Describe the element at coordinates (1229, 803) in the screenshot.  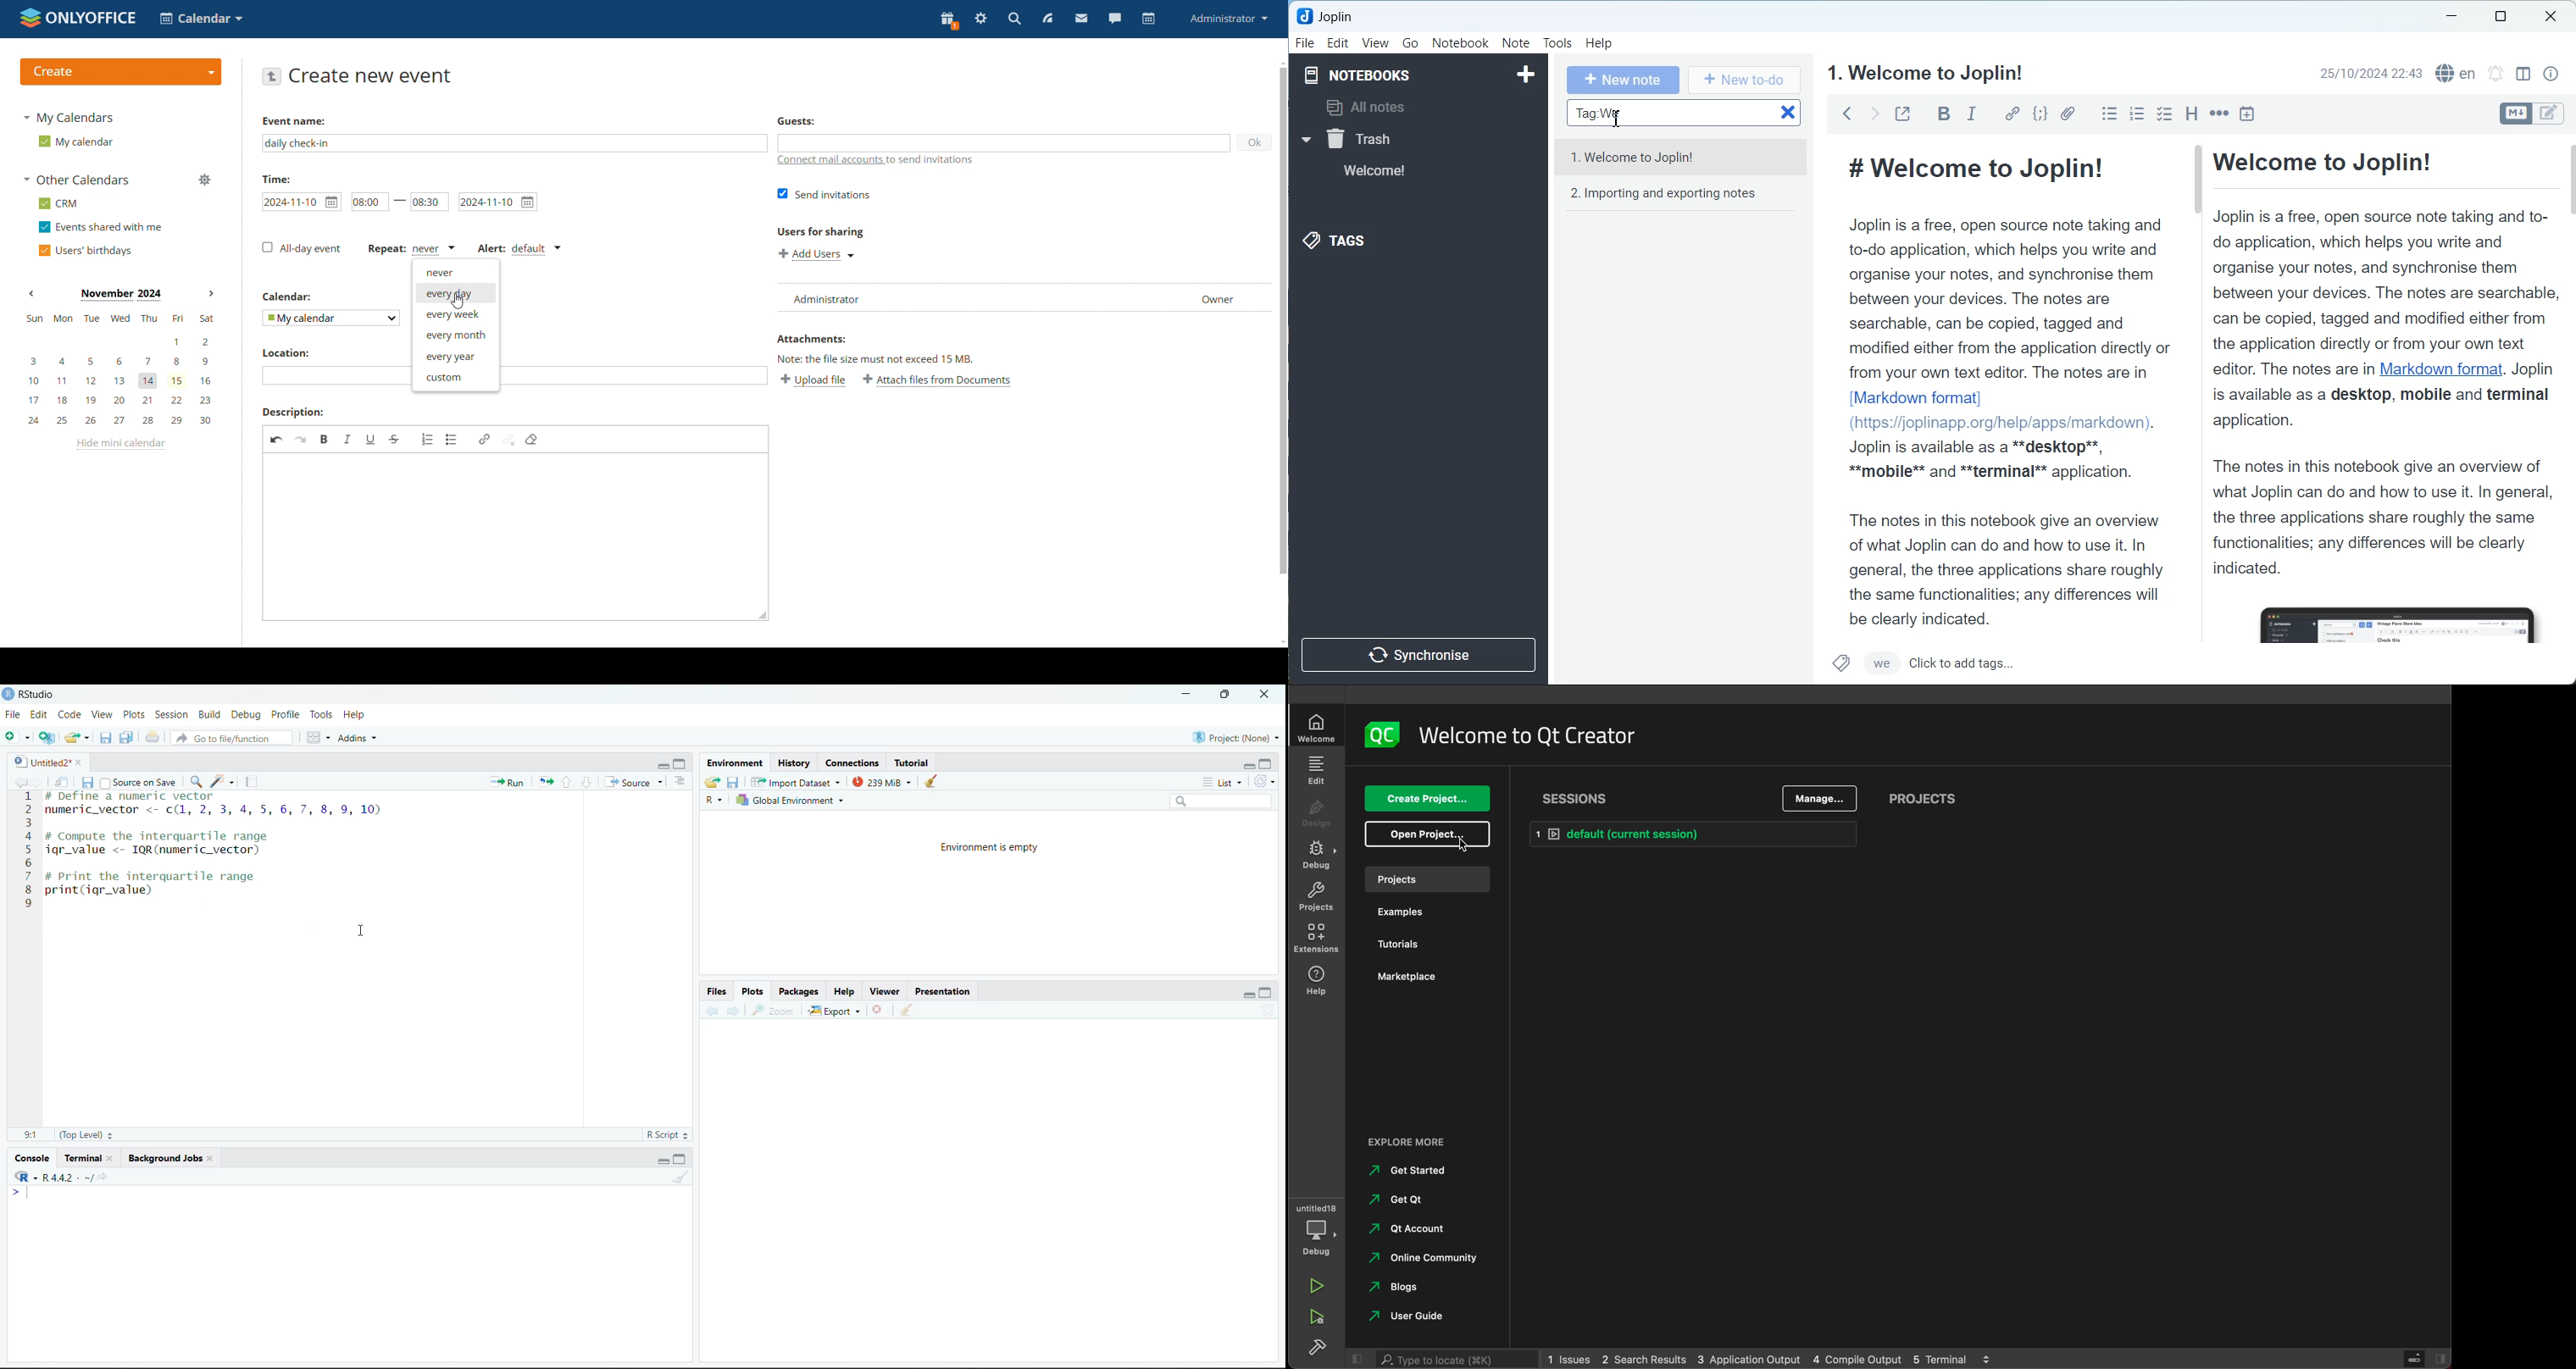
I see `Search bar` at that location.